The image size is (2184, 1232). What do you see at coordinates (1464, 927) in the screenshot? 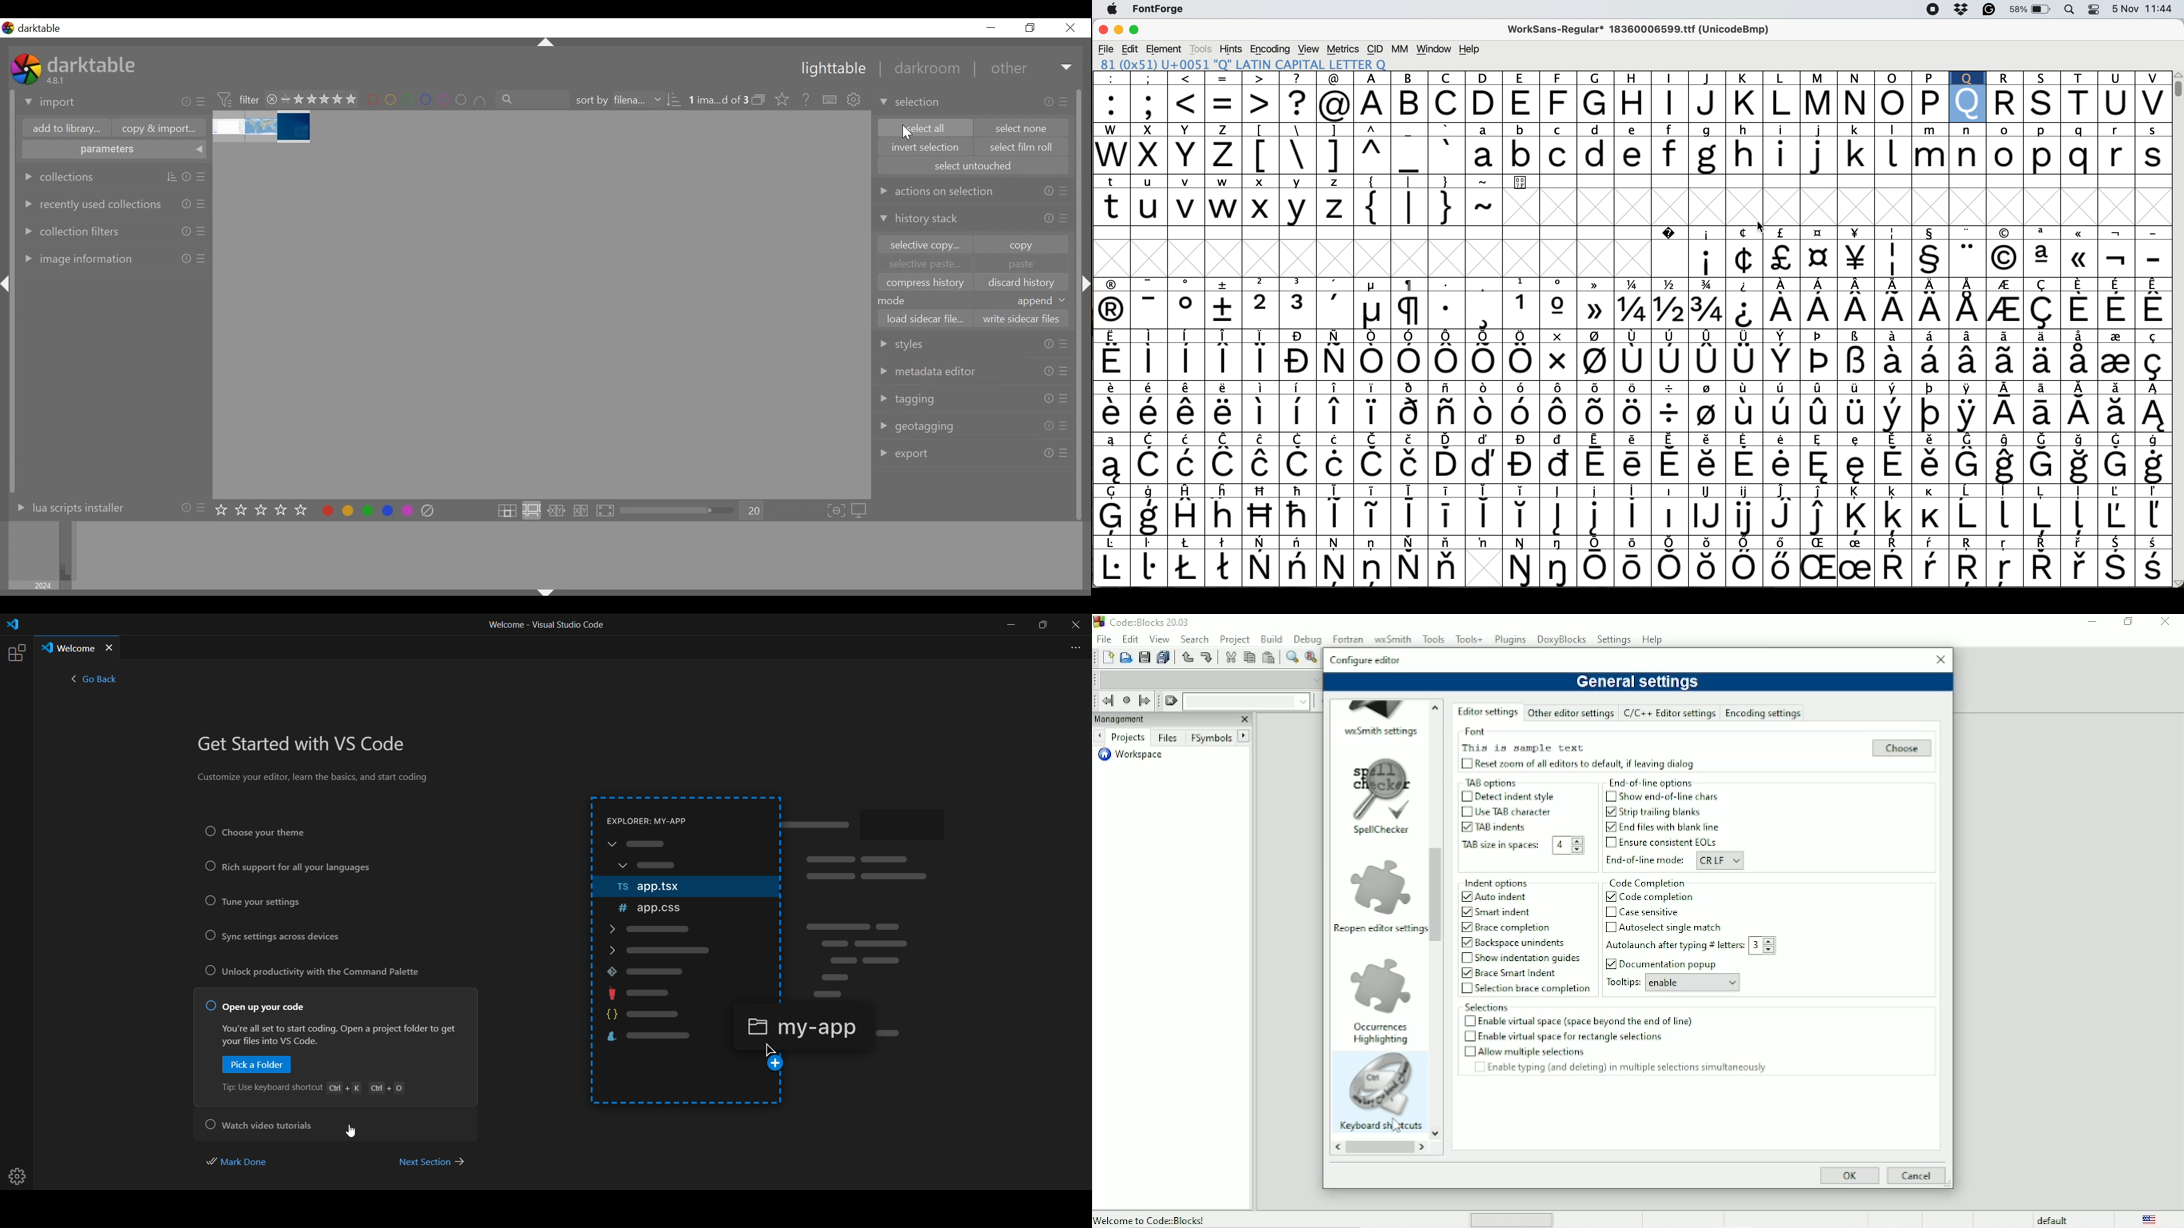
I see `` at bounding box center [1464, 927].